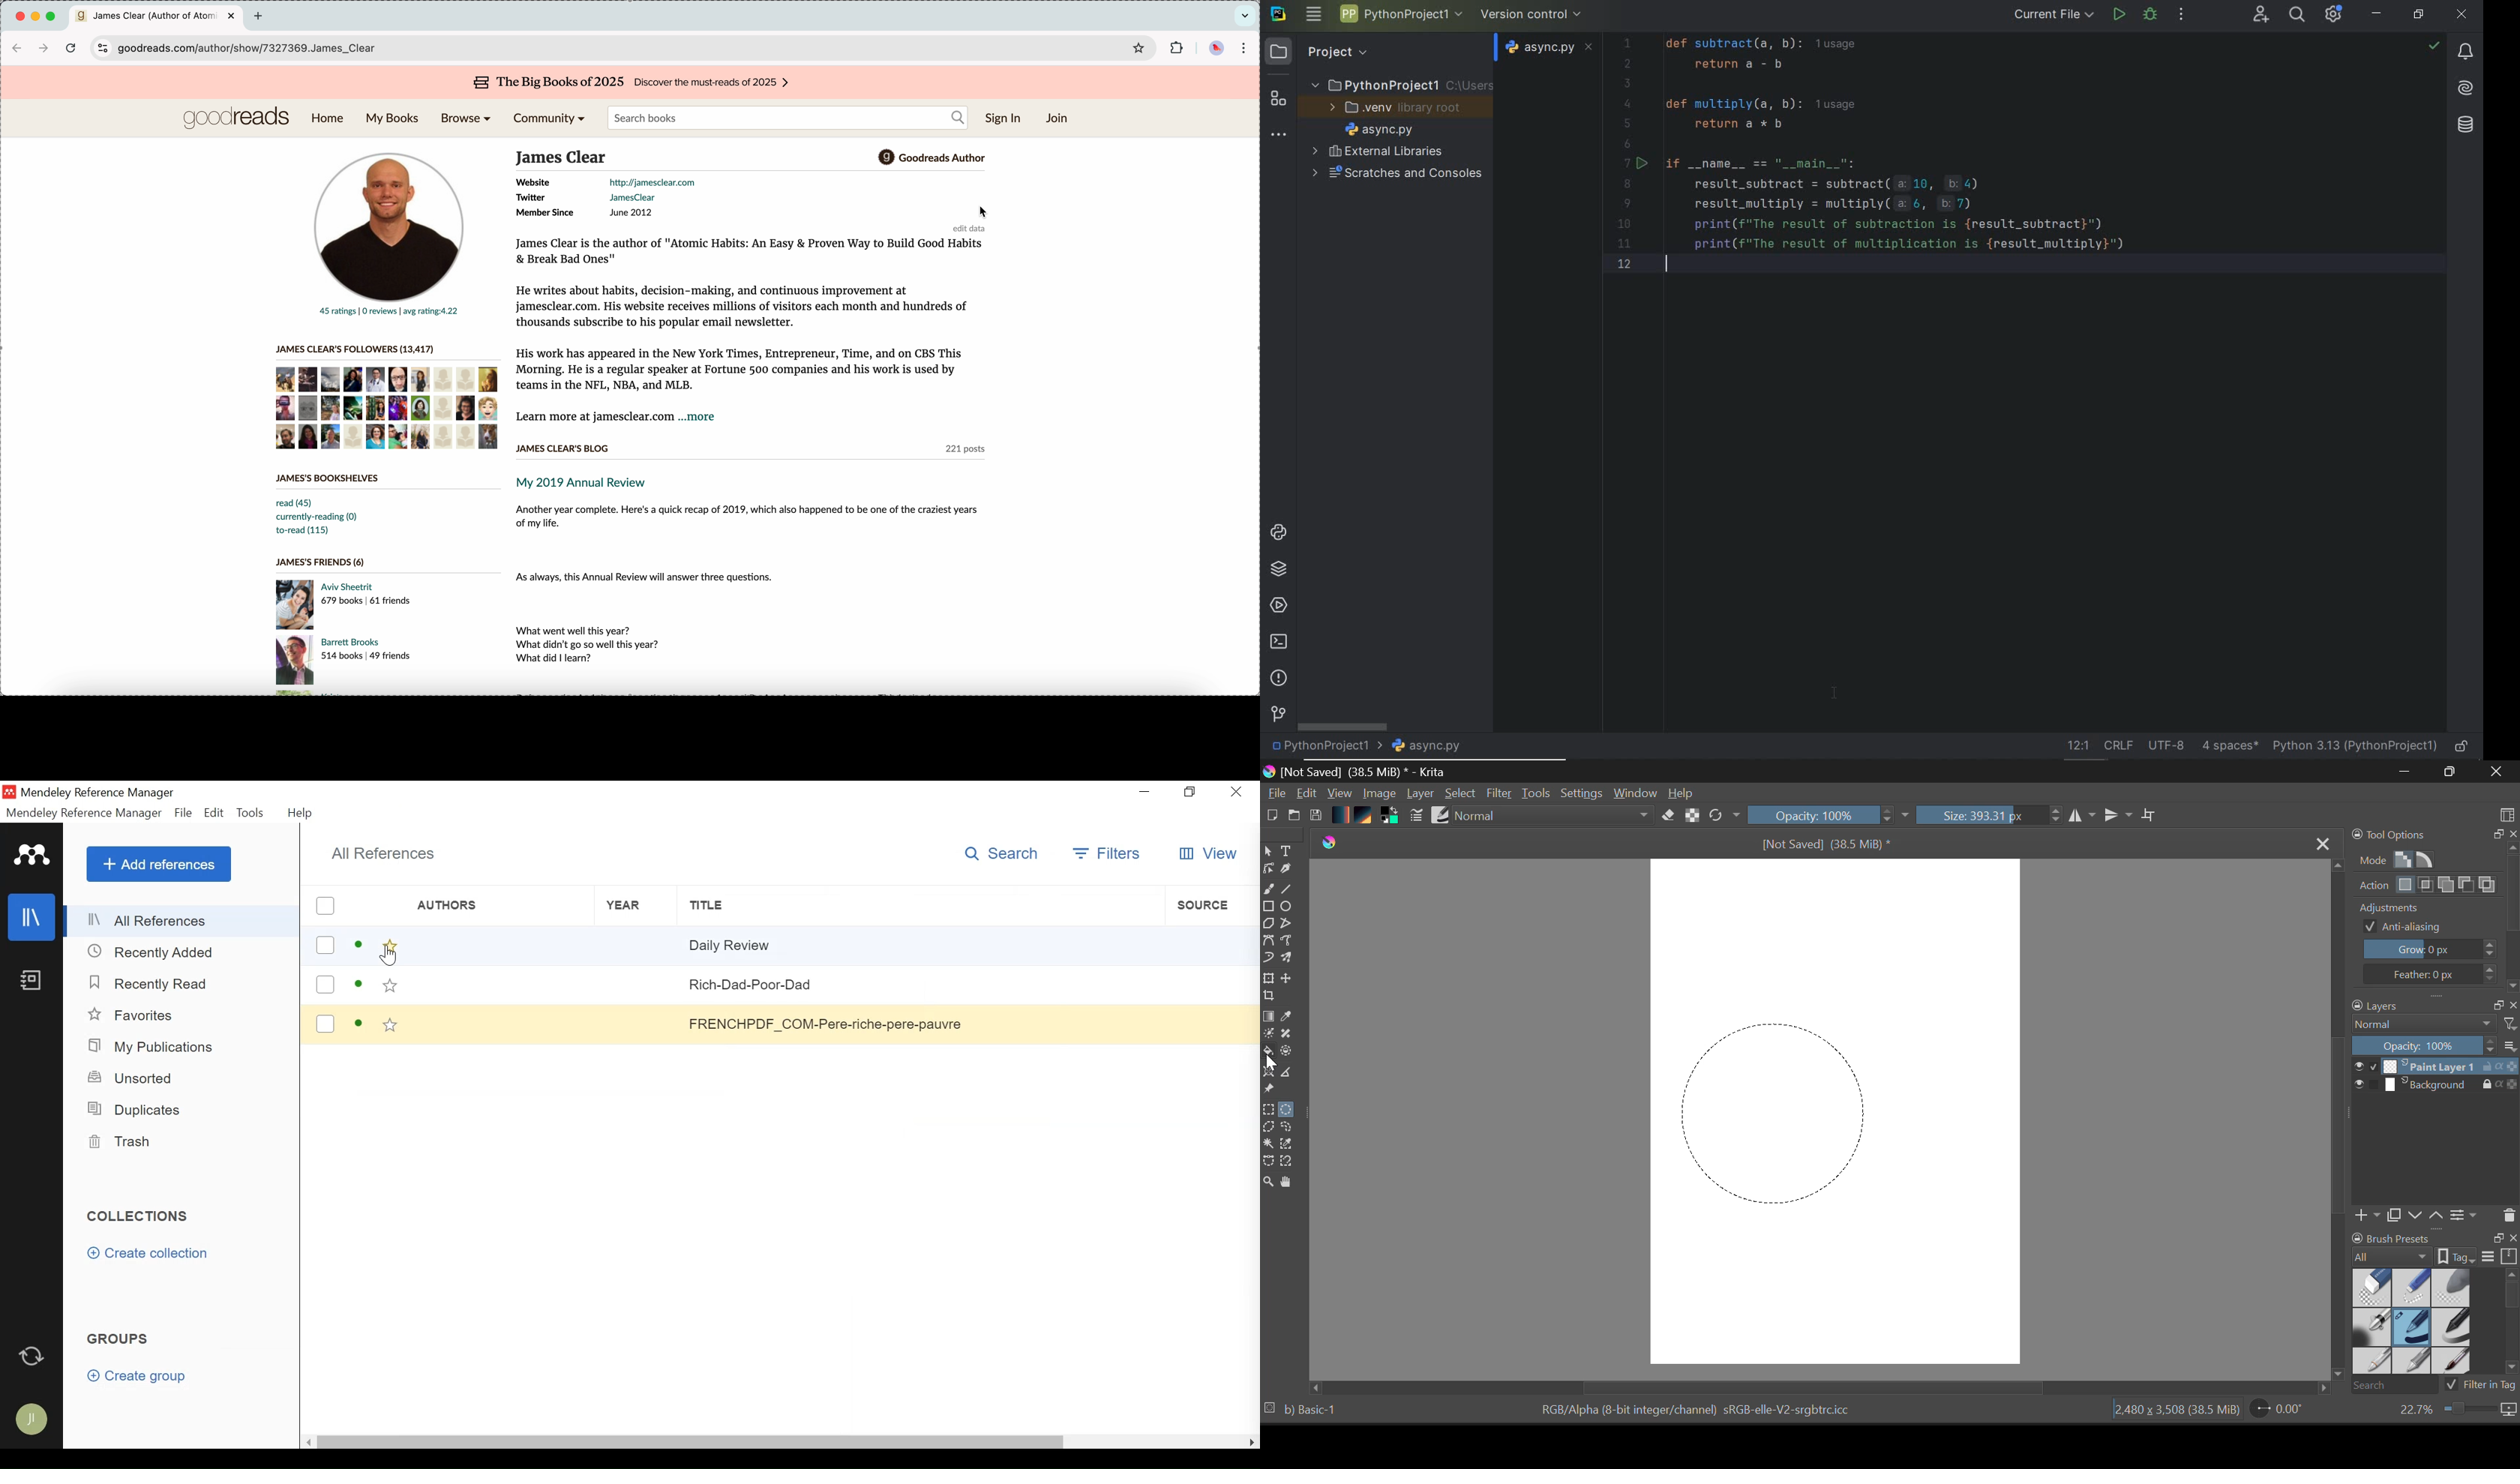 Image resolution: width=2520 pixels, height=1484 pixels. Describe the element at coordinates (1291, 959) in the screenshot. I see `Multibrush Tool` at that location.